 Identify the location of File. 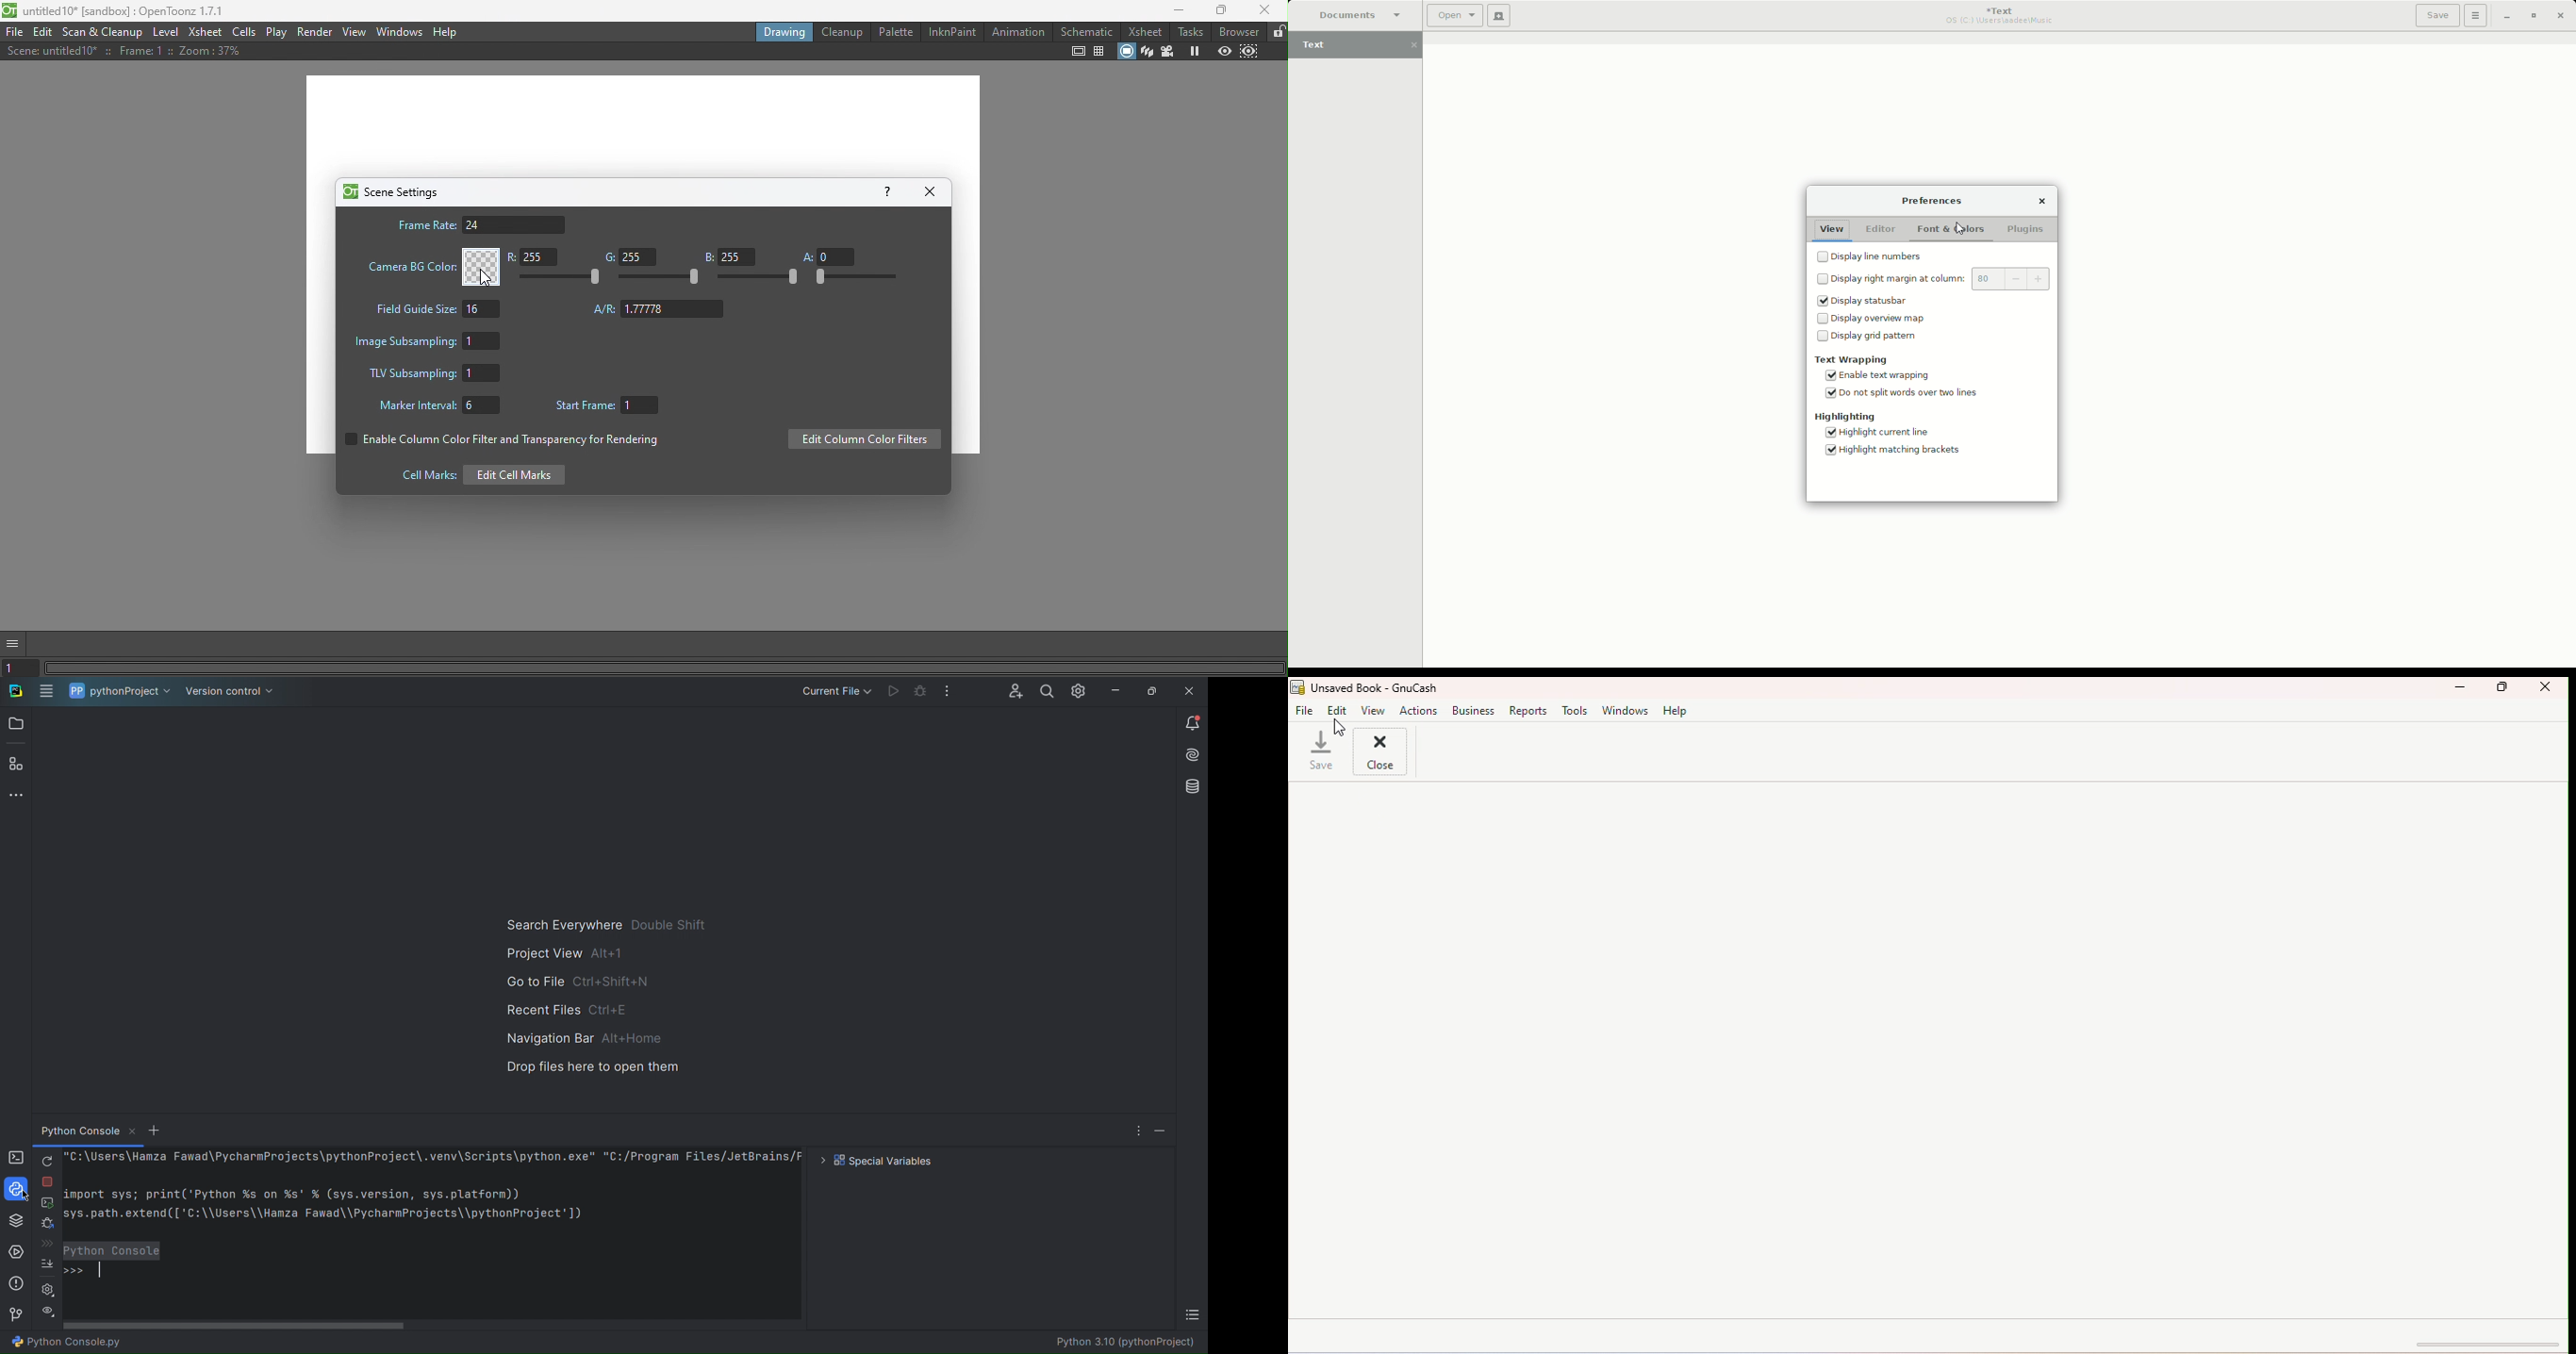
(1305, 711).